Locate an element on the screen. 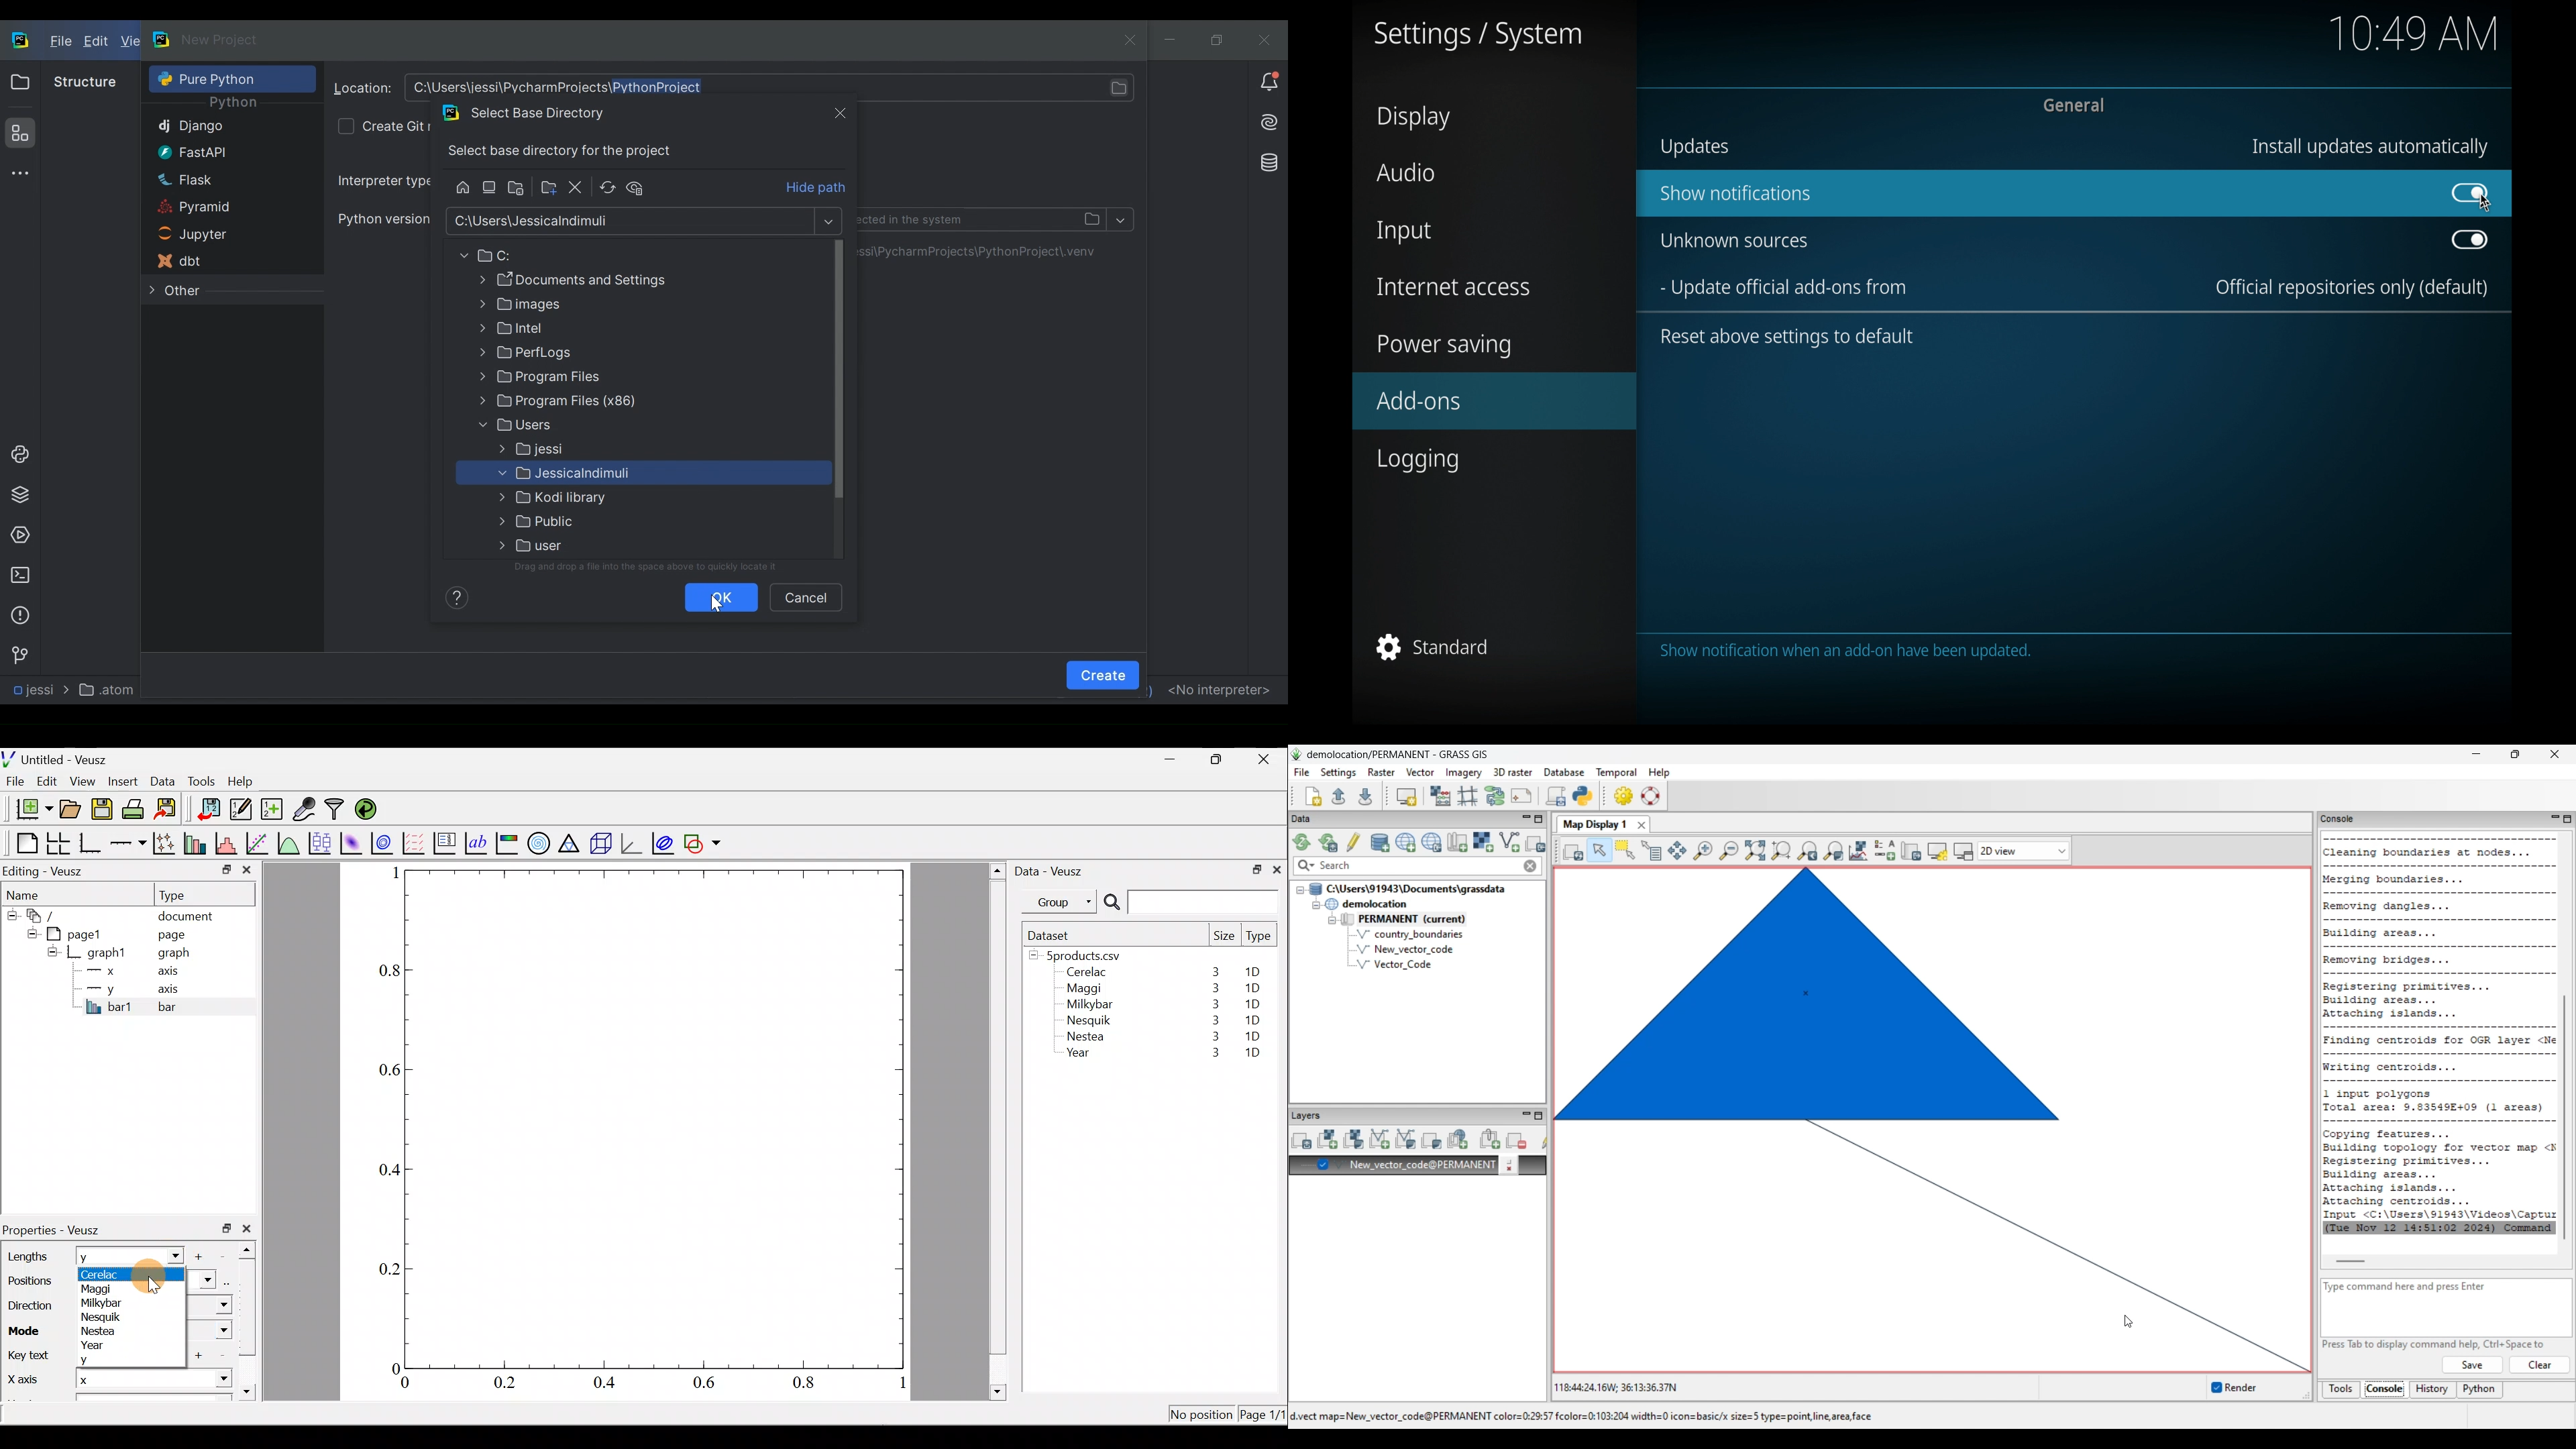  3 is located at coordinates (1214, 971).